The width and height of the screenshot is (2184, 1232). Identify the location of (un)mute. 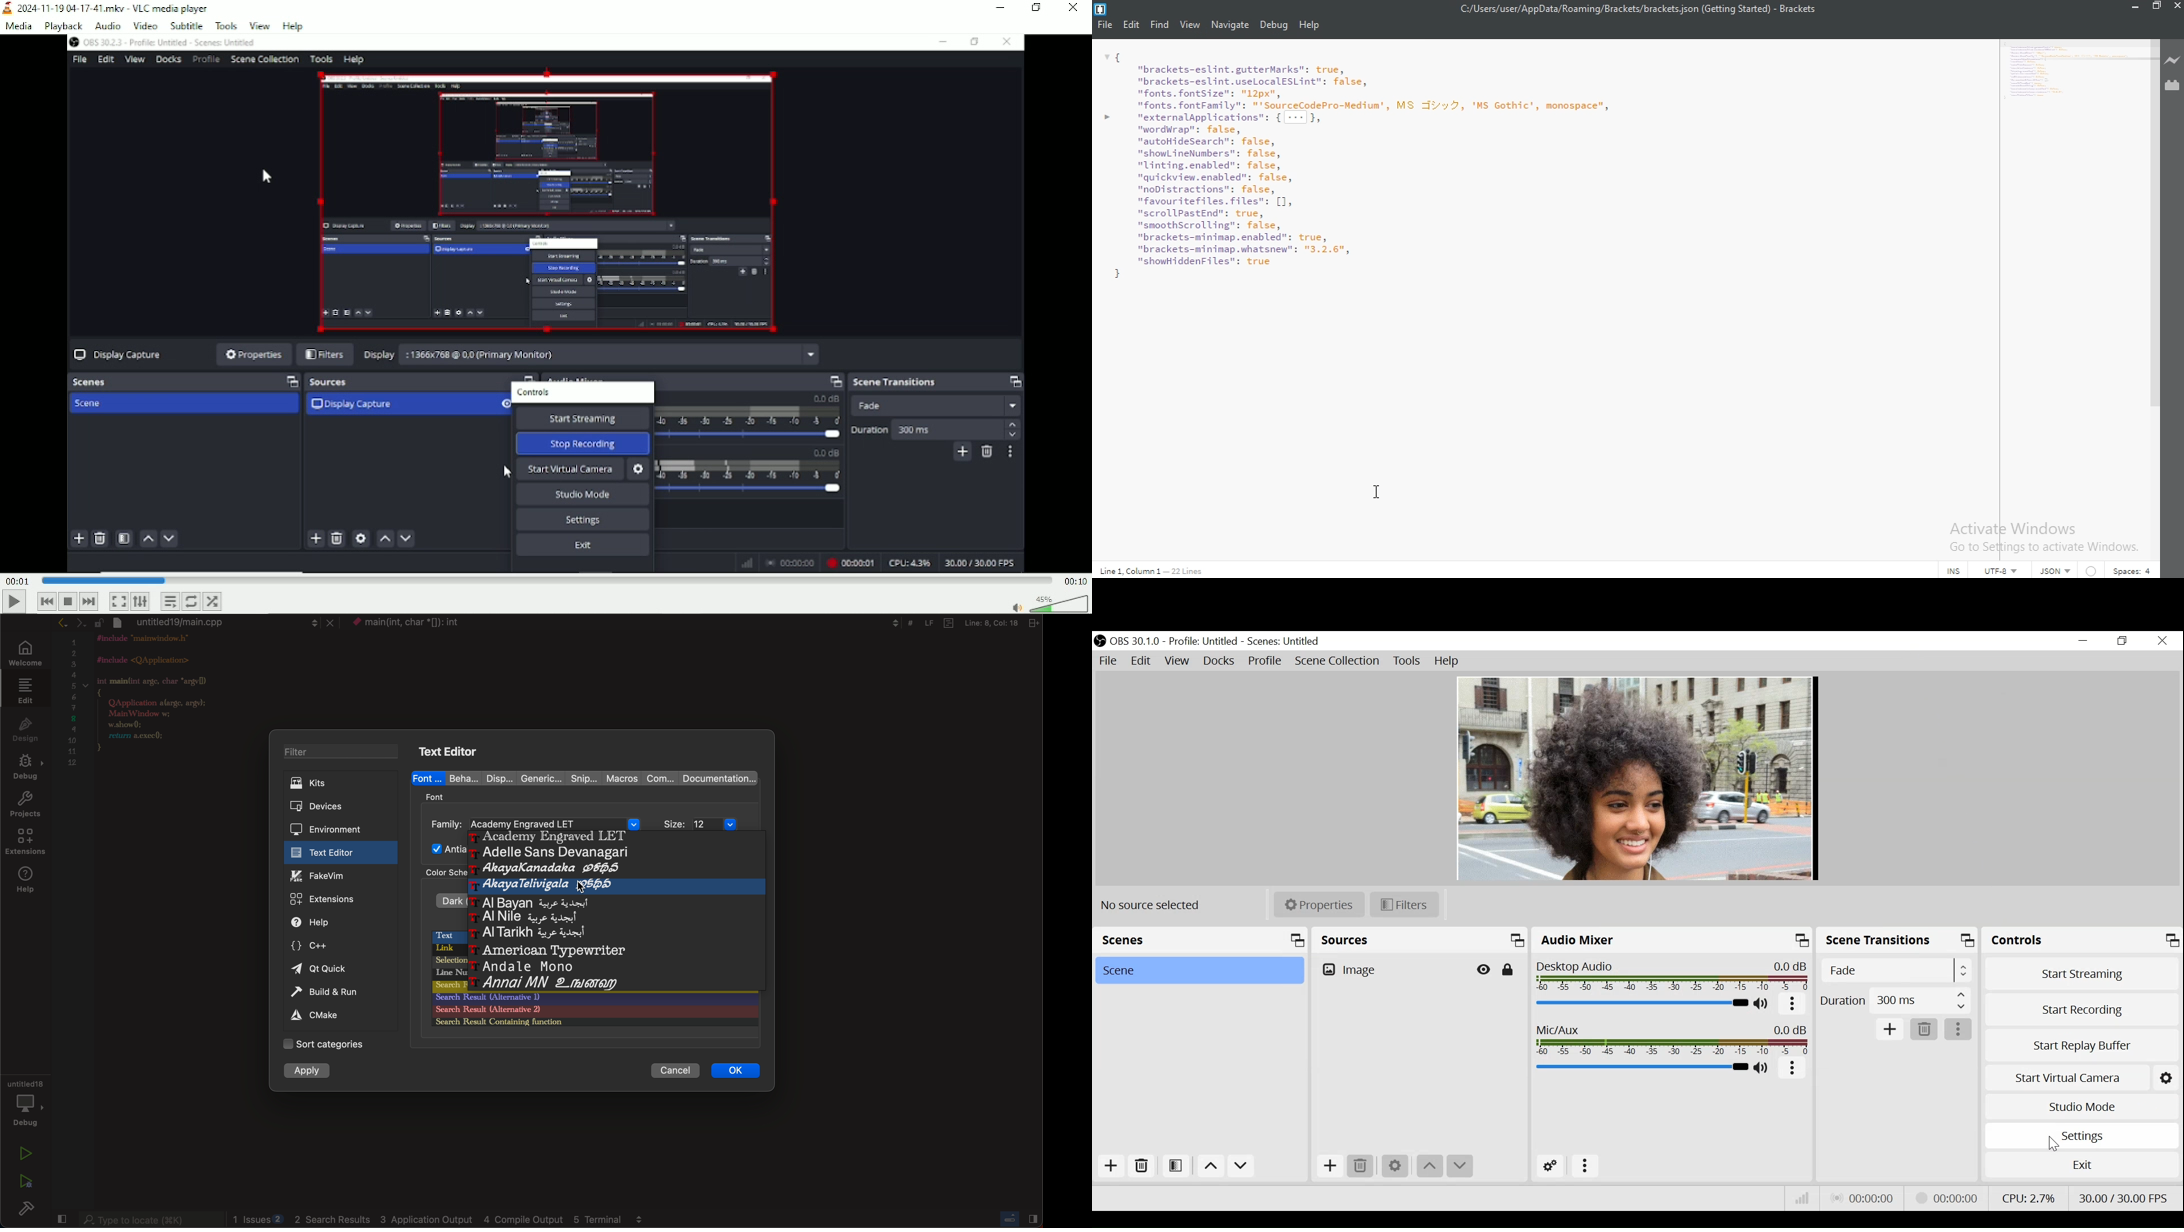
(1762, 1004).